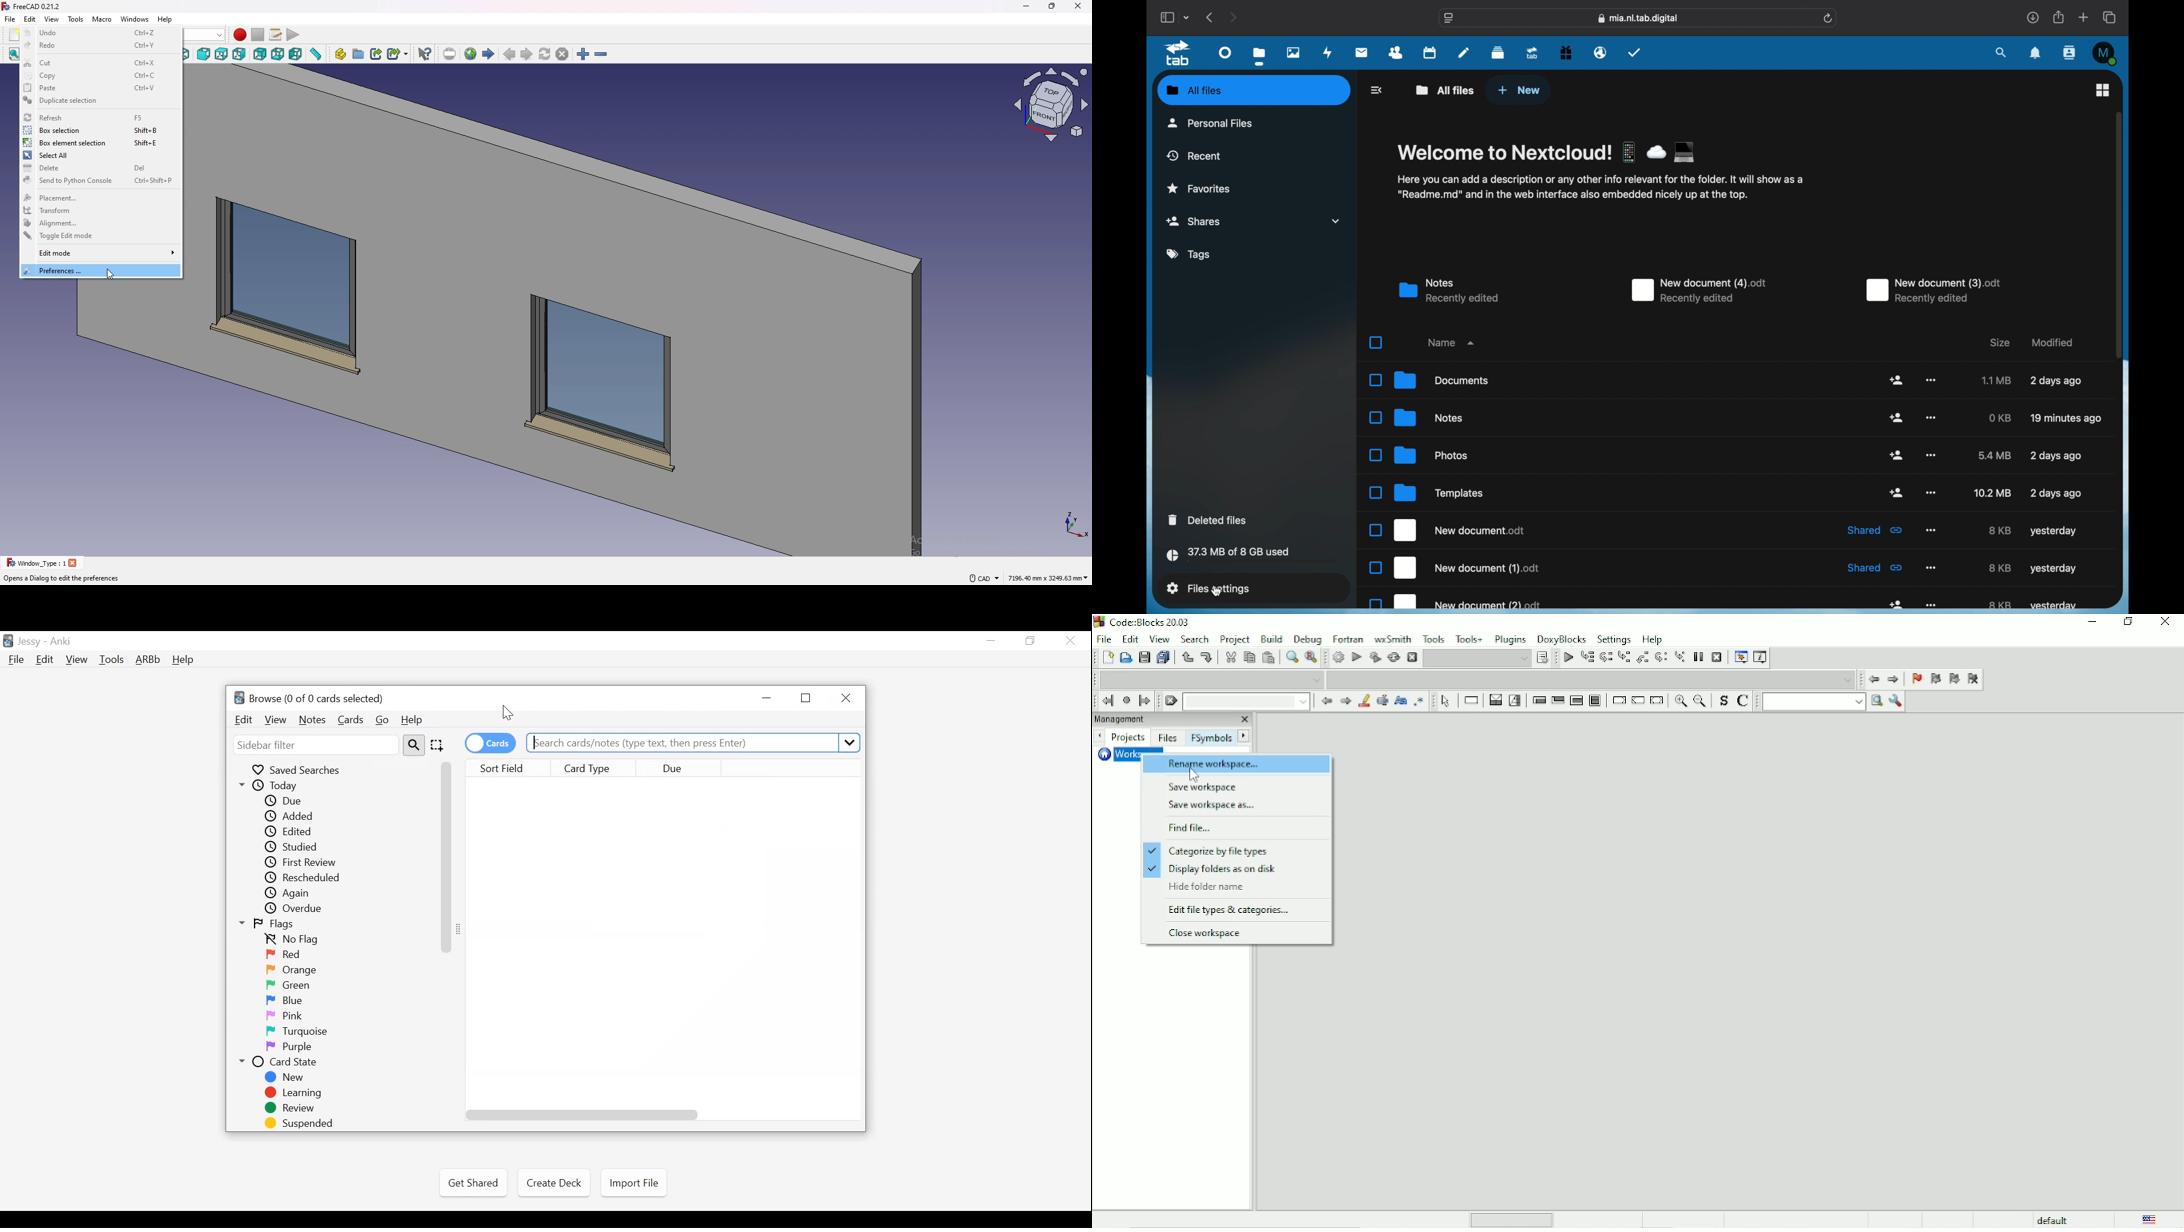 Image resolution: width=2184 pixels, height=1232 pixels. What do you see at coordinates (1104, 638) in the screenshot?
I see `File` at bounding box center [1104, 638].